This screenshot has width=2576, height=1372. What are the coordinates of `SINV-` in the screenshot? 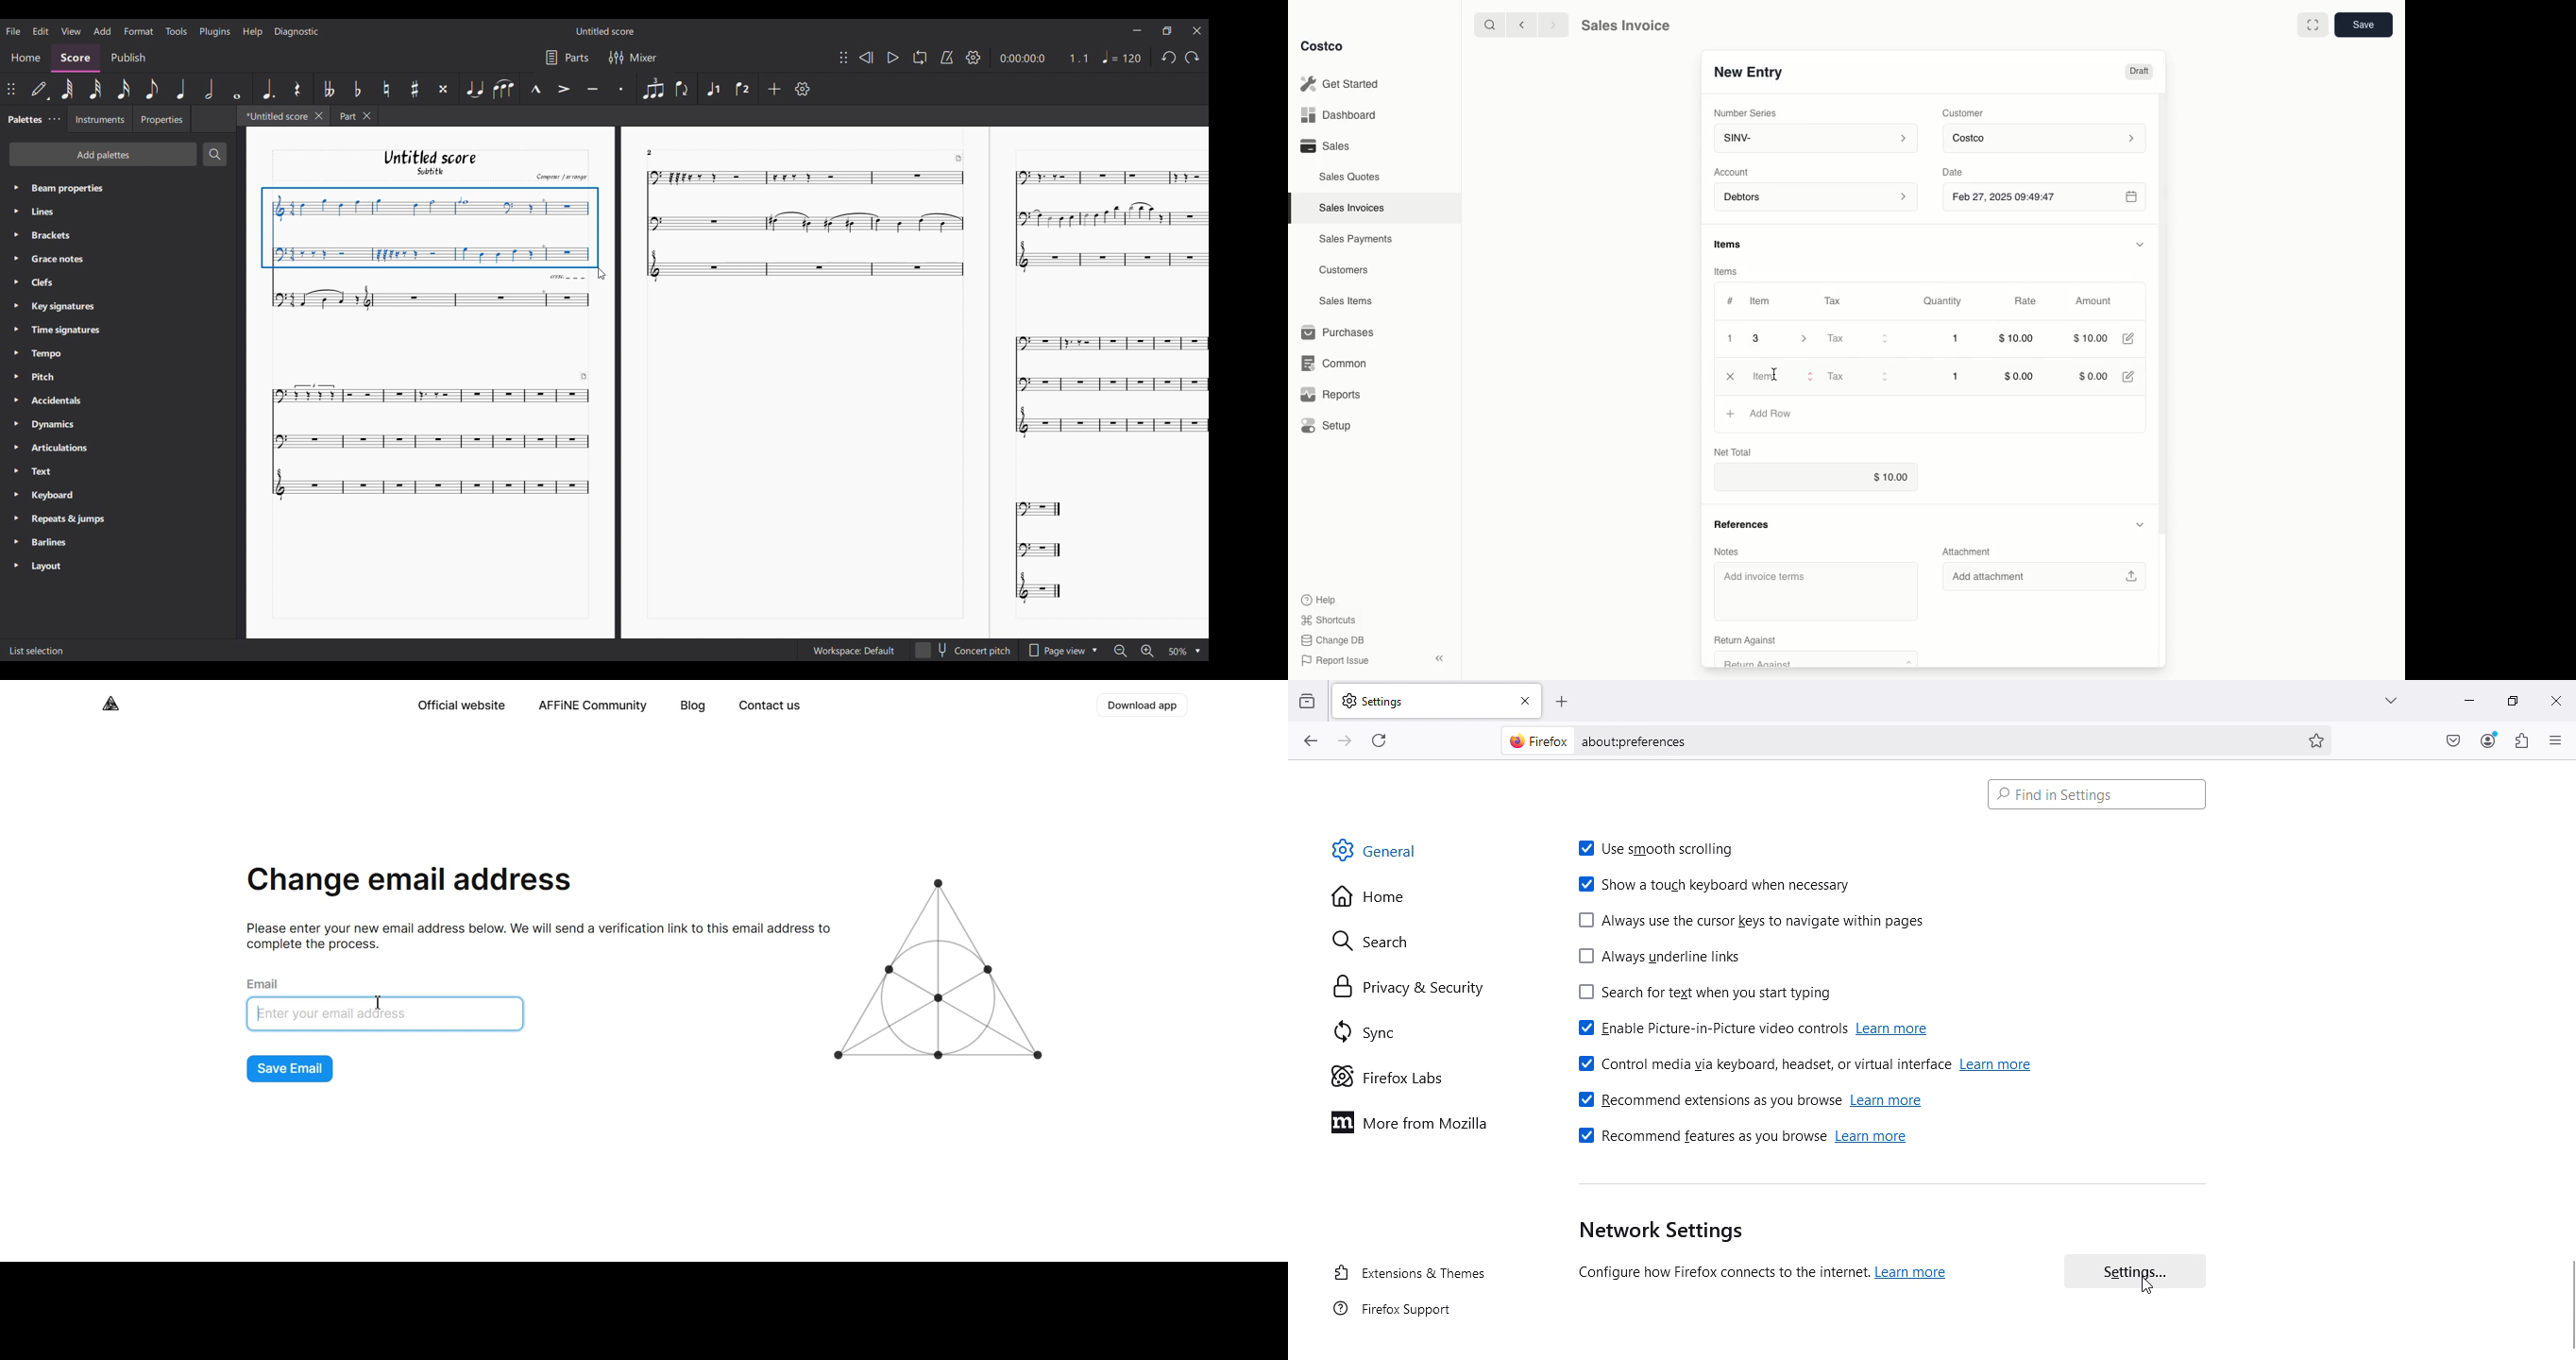 It's located at (1813, 140).